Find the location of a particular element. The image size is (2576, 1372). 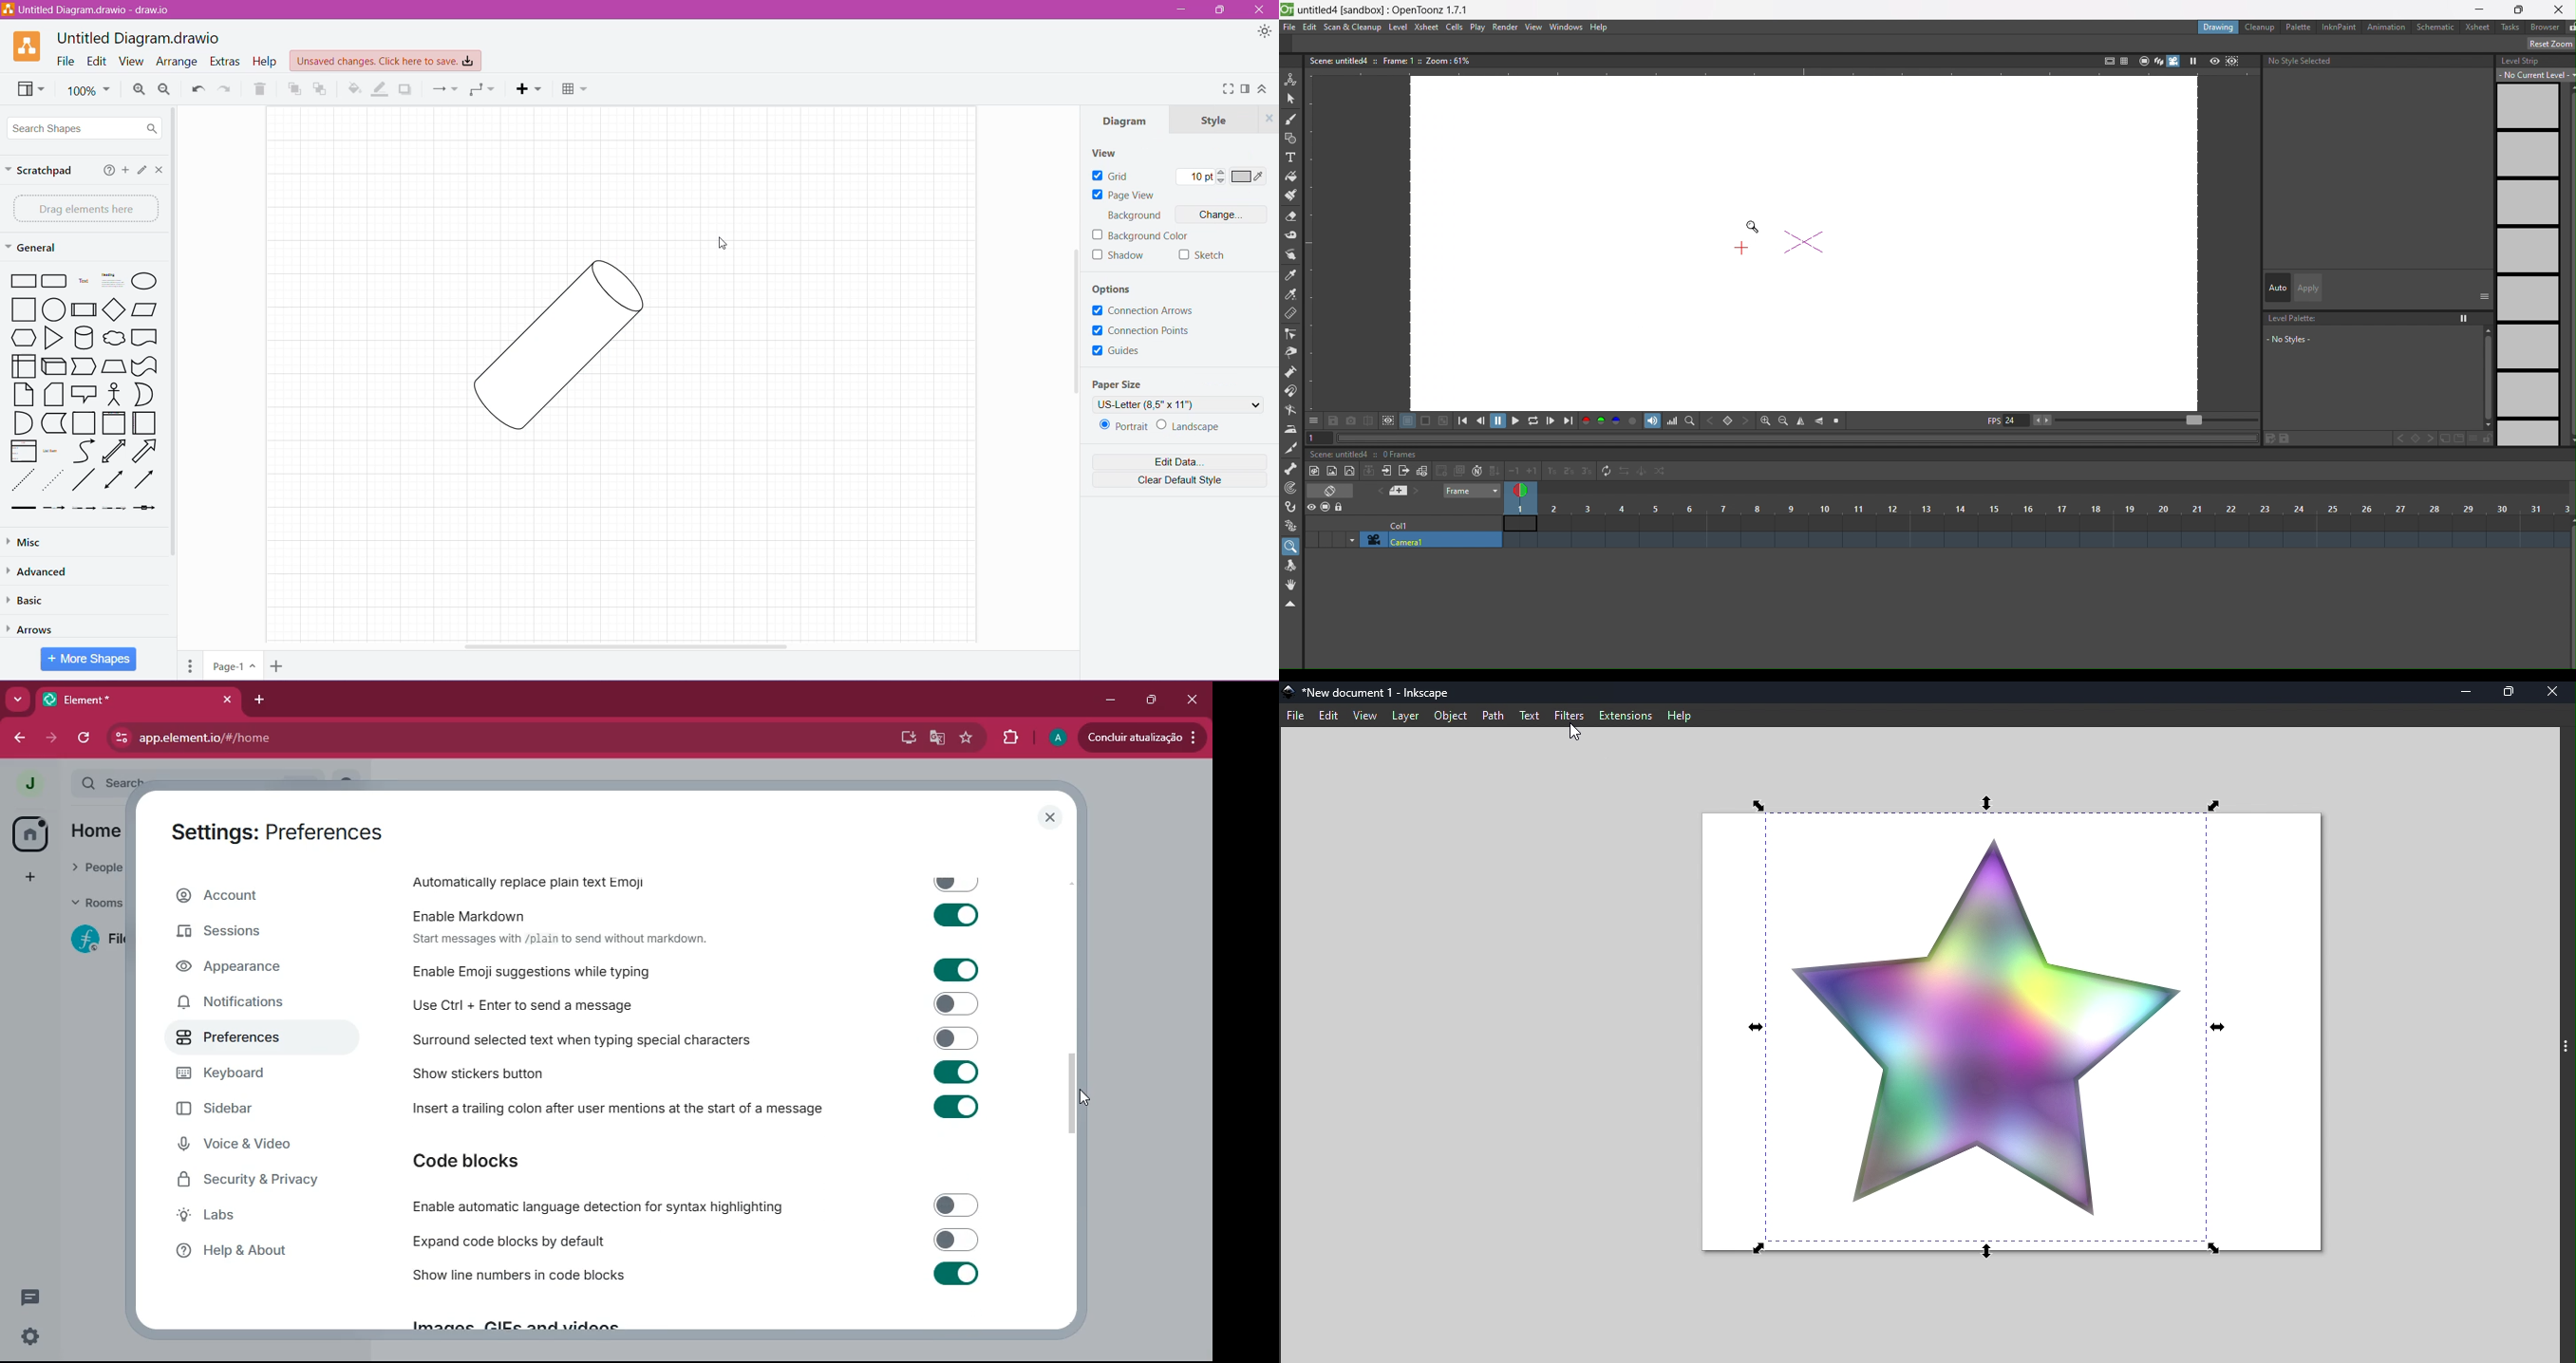

Zoom is located at coordinates (90, 92).